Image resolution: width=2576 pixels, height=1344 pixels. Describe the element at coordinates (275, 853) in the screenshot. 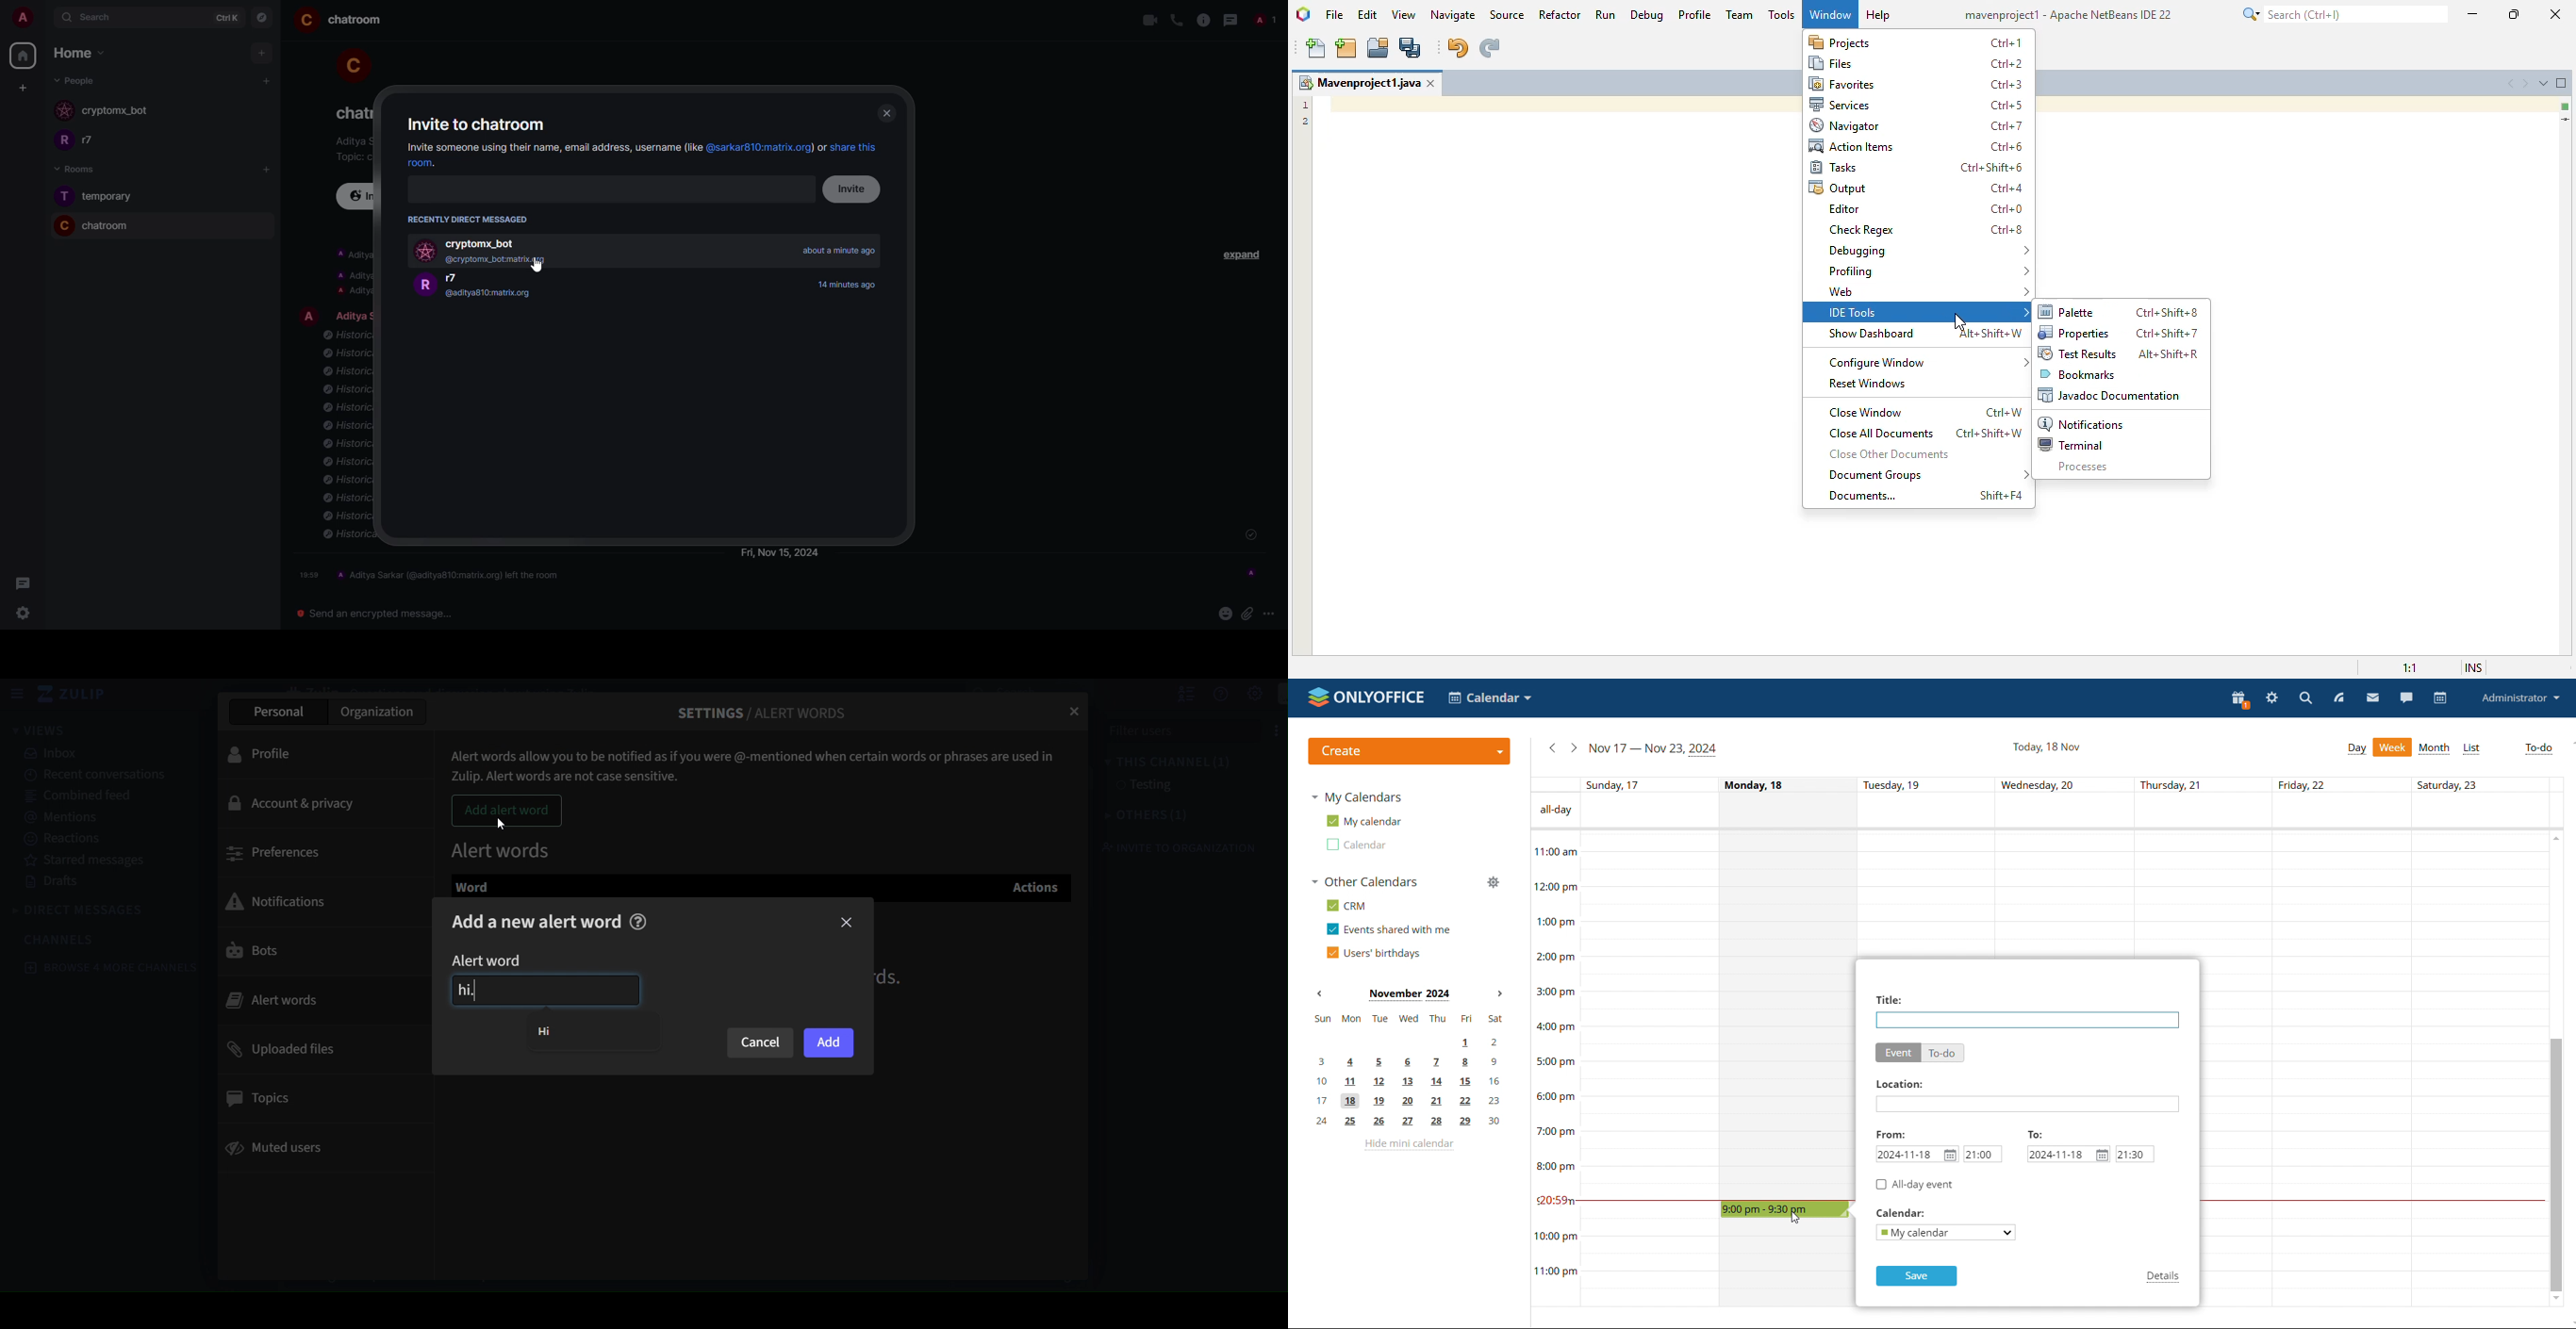

I see `preferences` at that location.